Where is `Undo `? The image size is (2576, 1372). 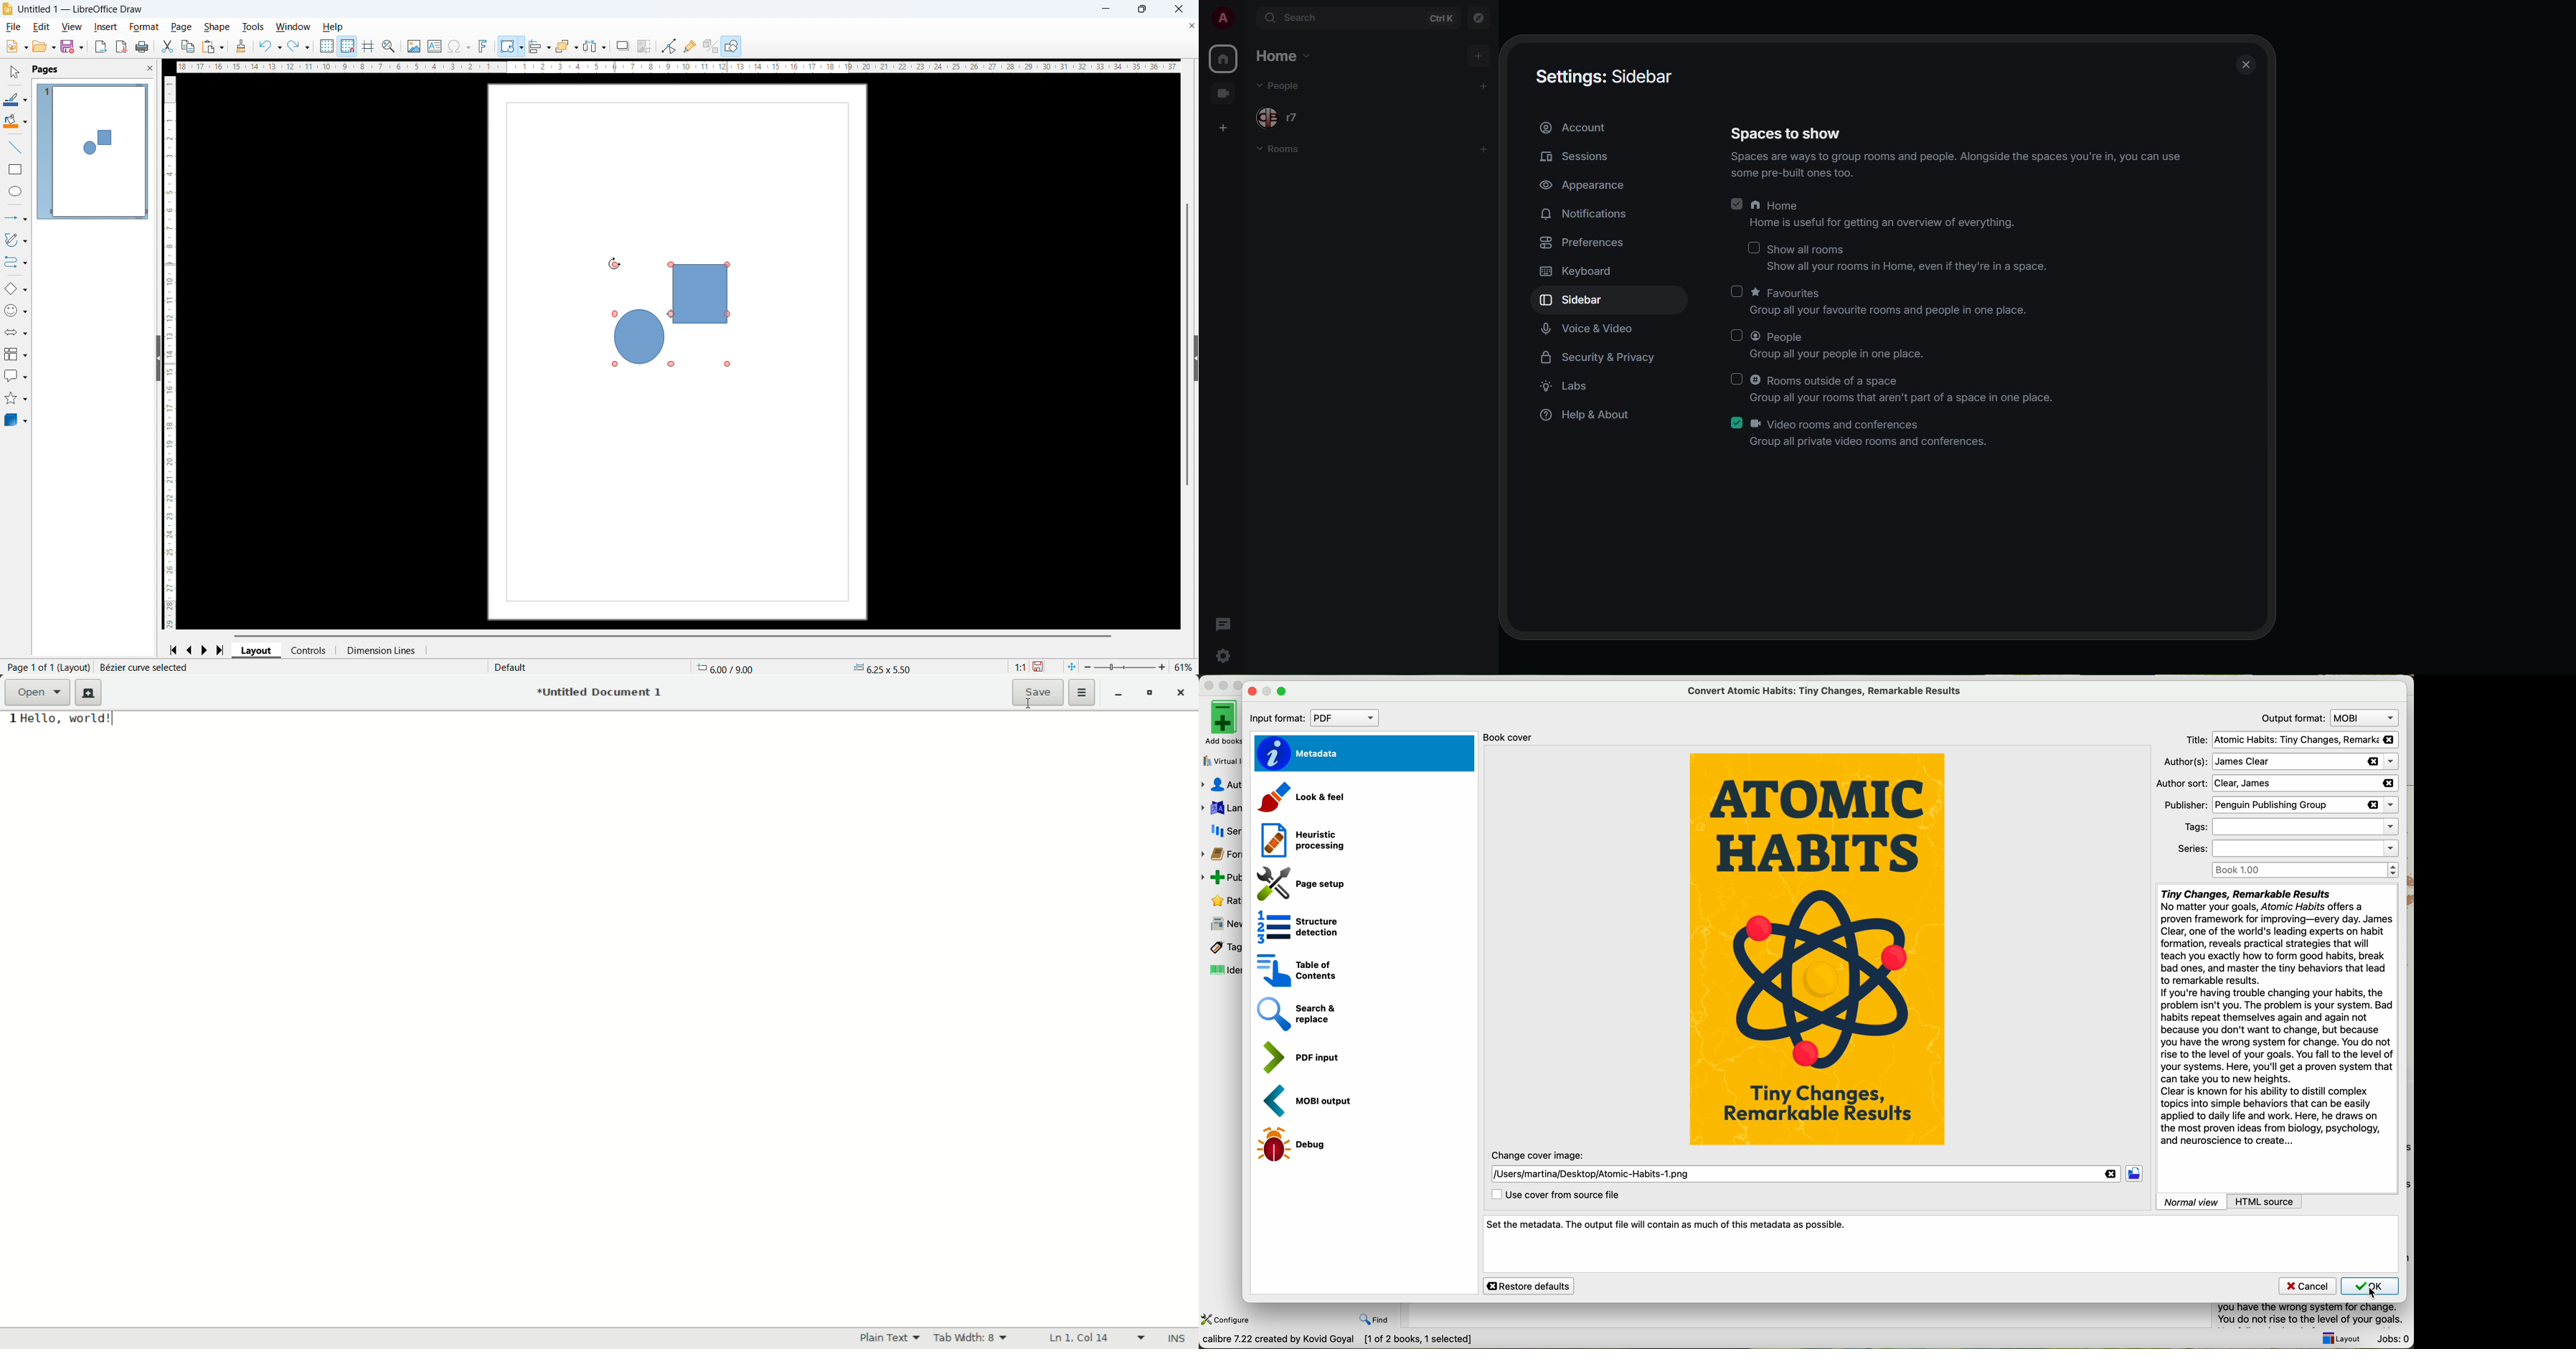
Undo  is located at coordinates (270, 46).